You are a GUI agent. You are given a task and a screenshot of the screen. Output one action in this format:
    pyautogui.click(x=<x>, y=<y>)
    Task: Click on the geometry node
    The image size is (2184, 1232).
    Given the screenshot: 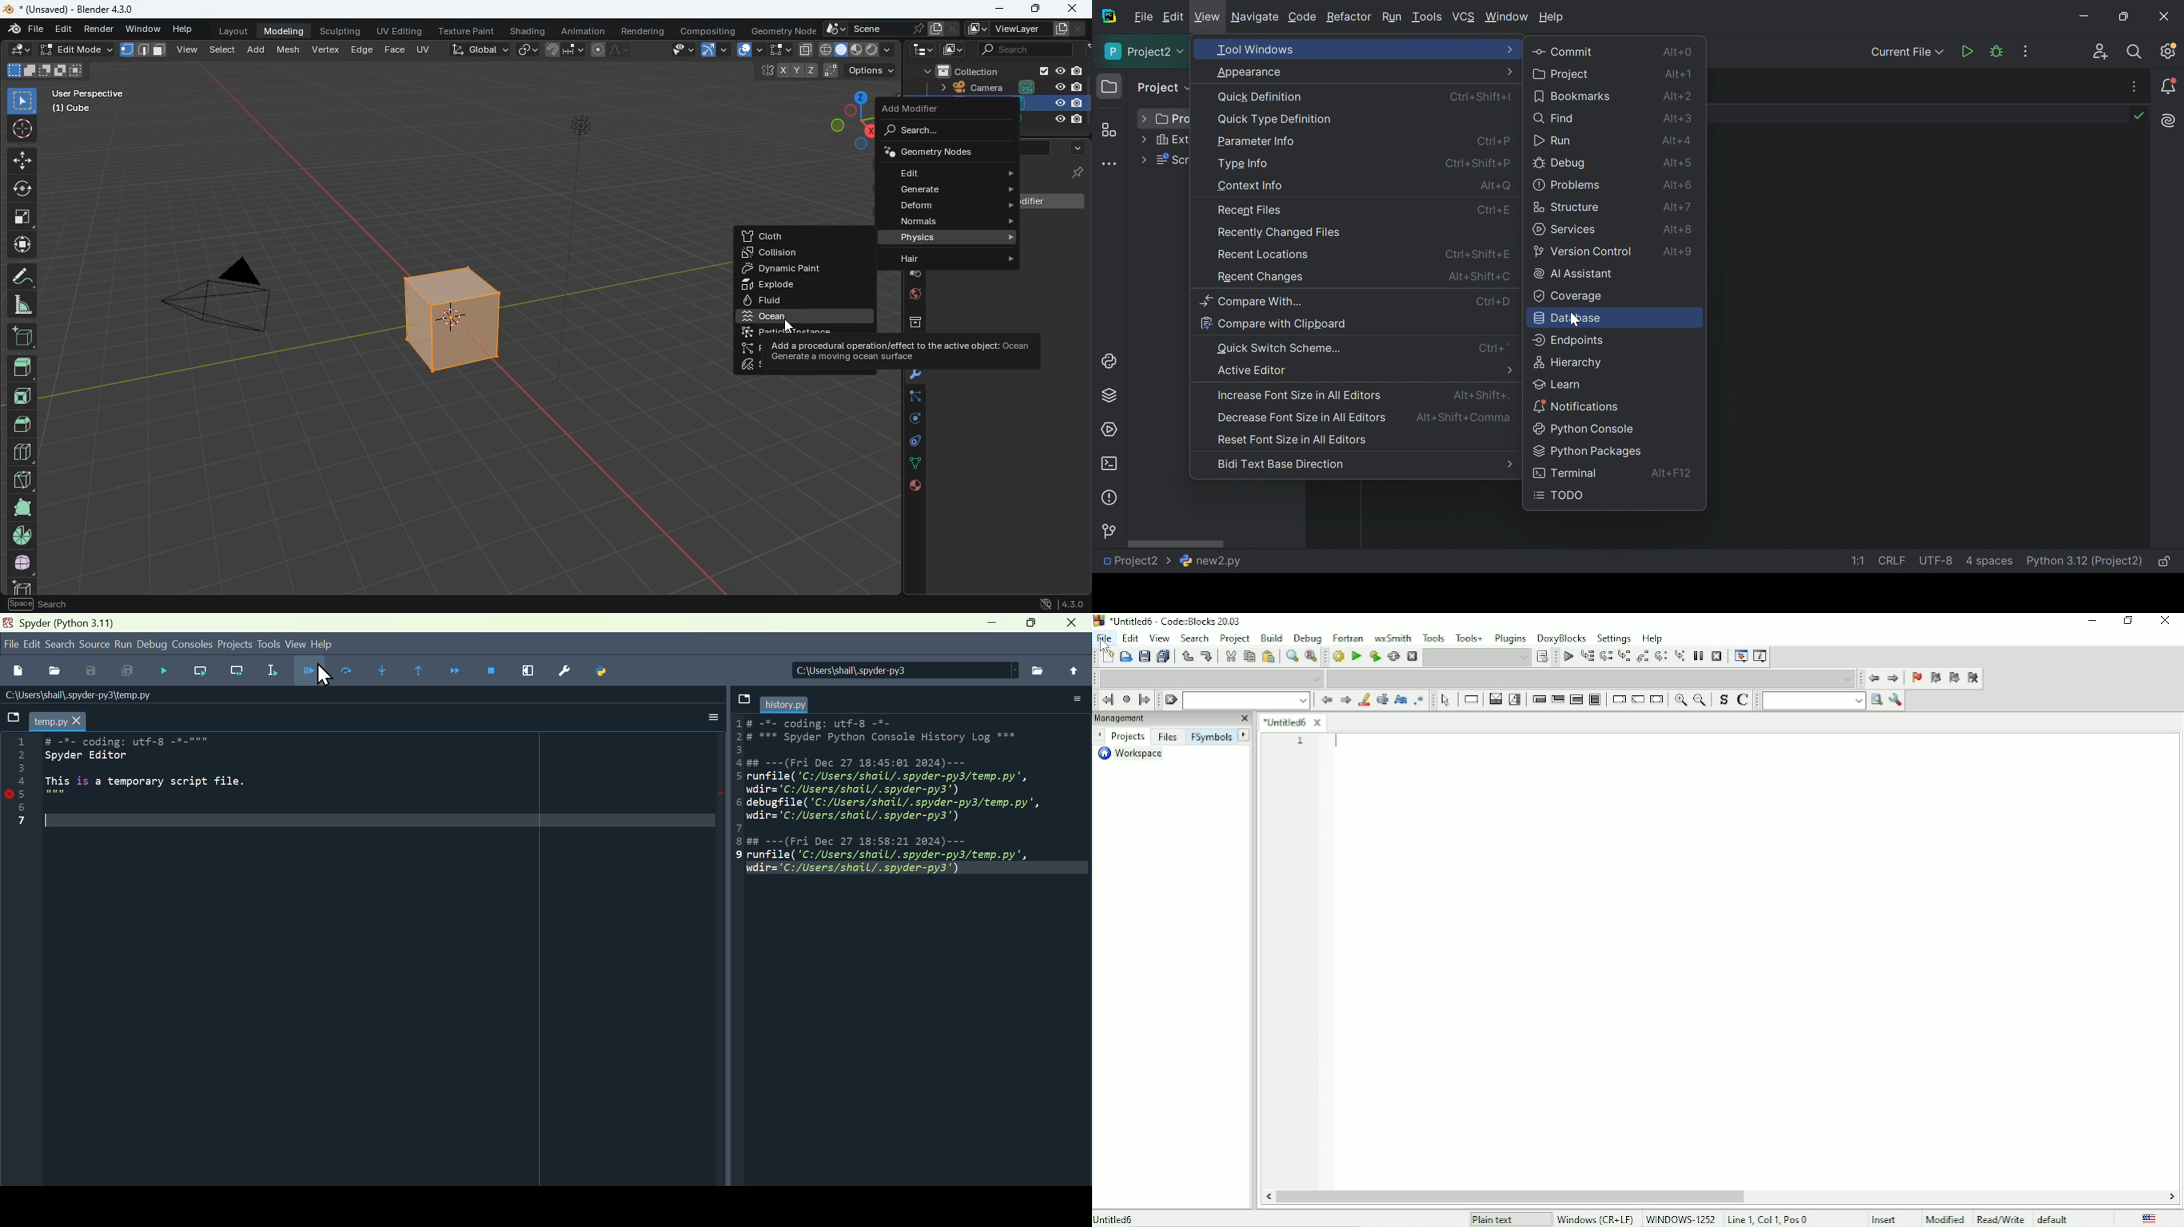 What is the action you would take?
    pyautogui.click(x=783, y=29)
    